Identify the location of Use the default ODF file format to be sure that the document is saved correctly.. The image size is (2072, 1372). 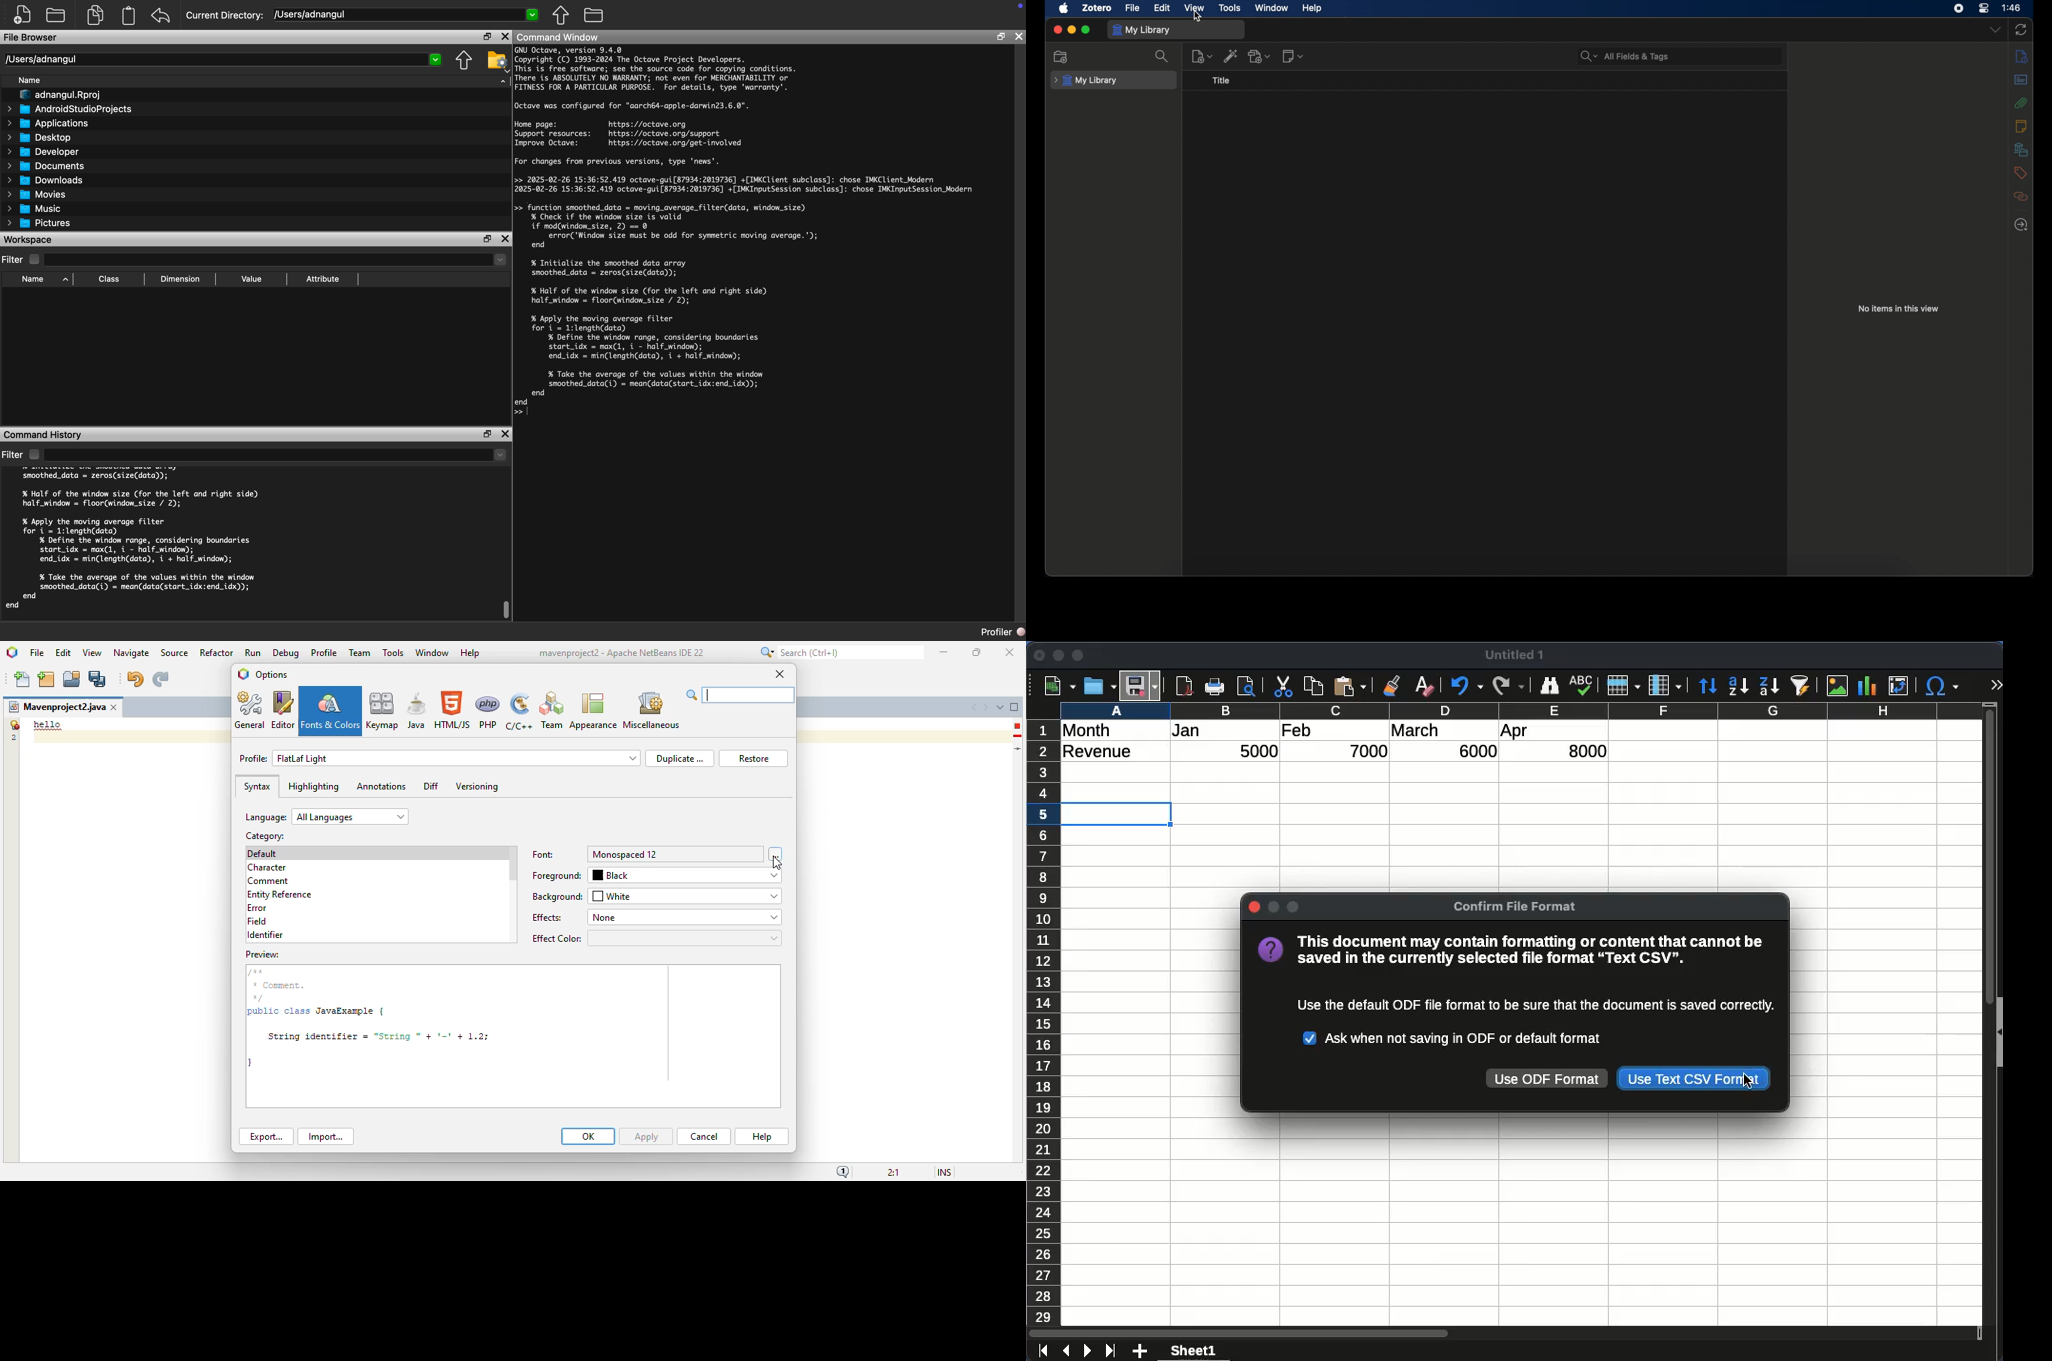
(1528, 1004).